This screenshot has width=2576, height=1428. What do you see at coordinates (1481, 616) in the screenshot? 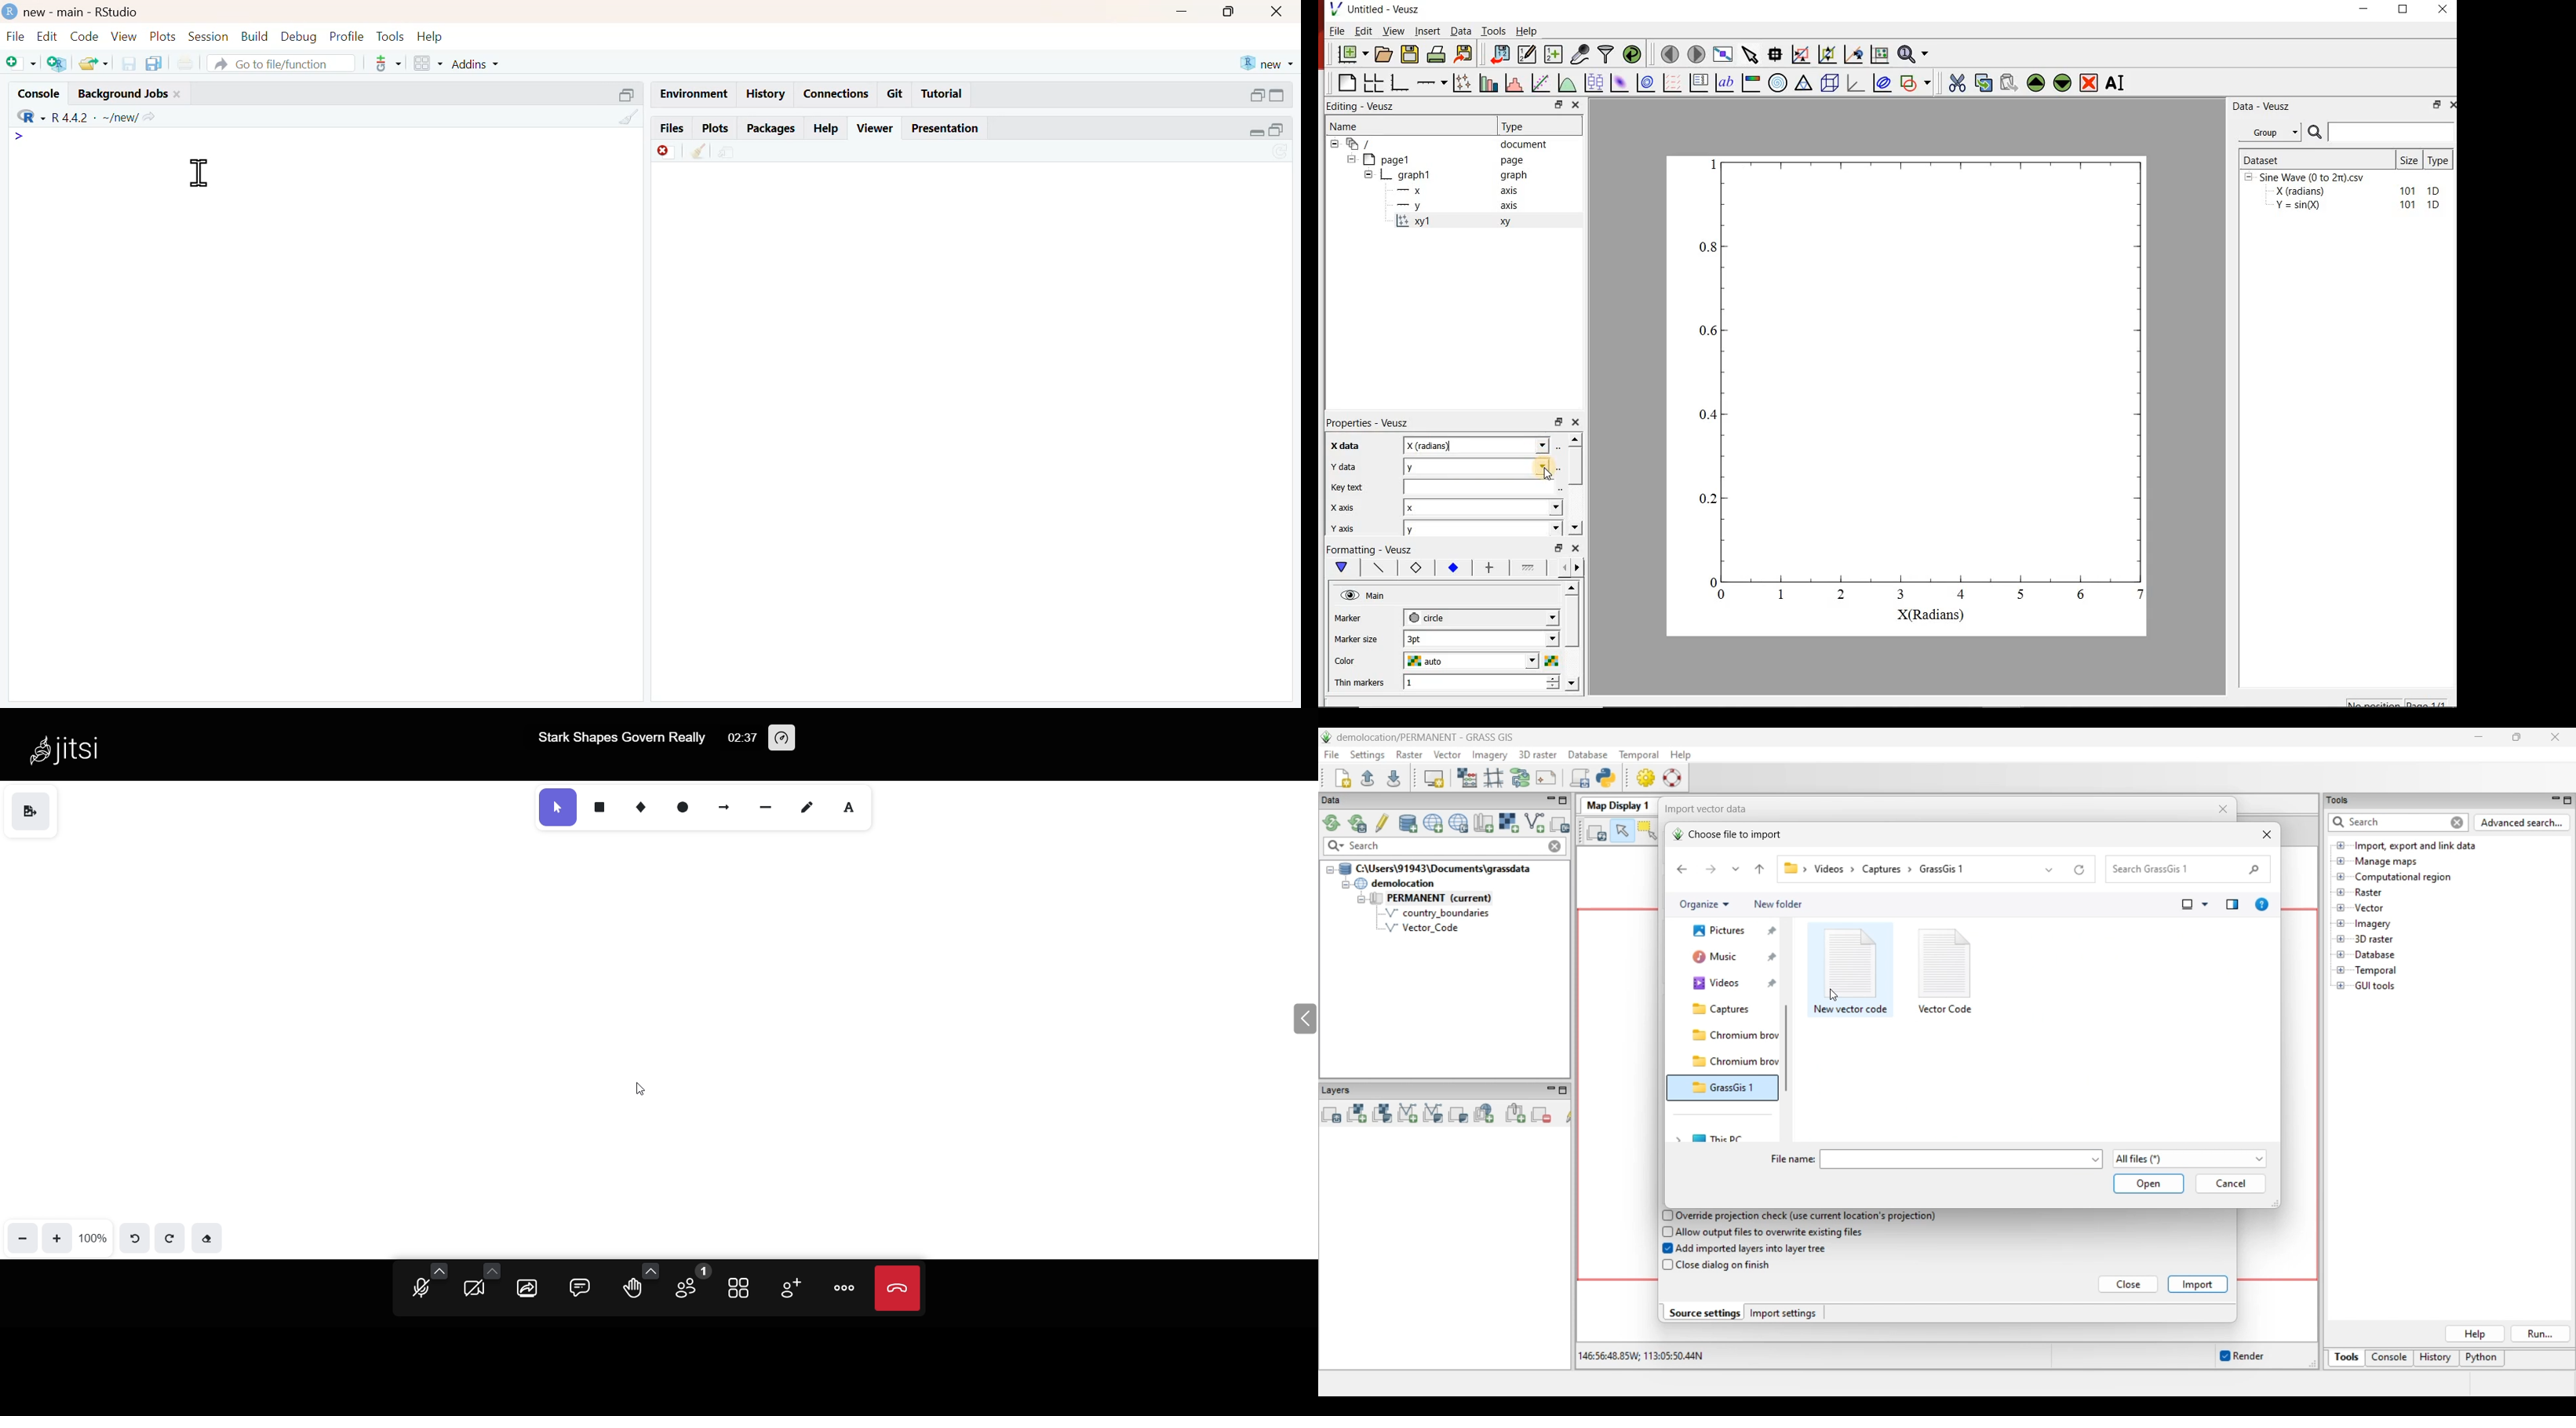
I see `next-tick` at bounding box center [1481, 616].